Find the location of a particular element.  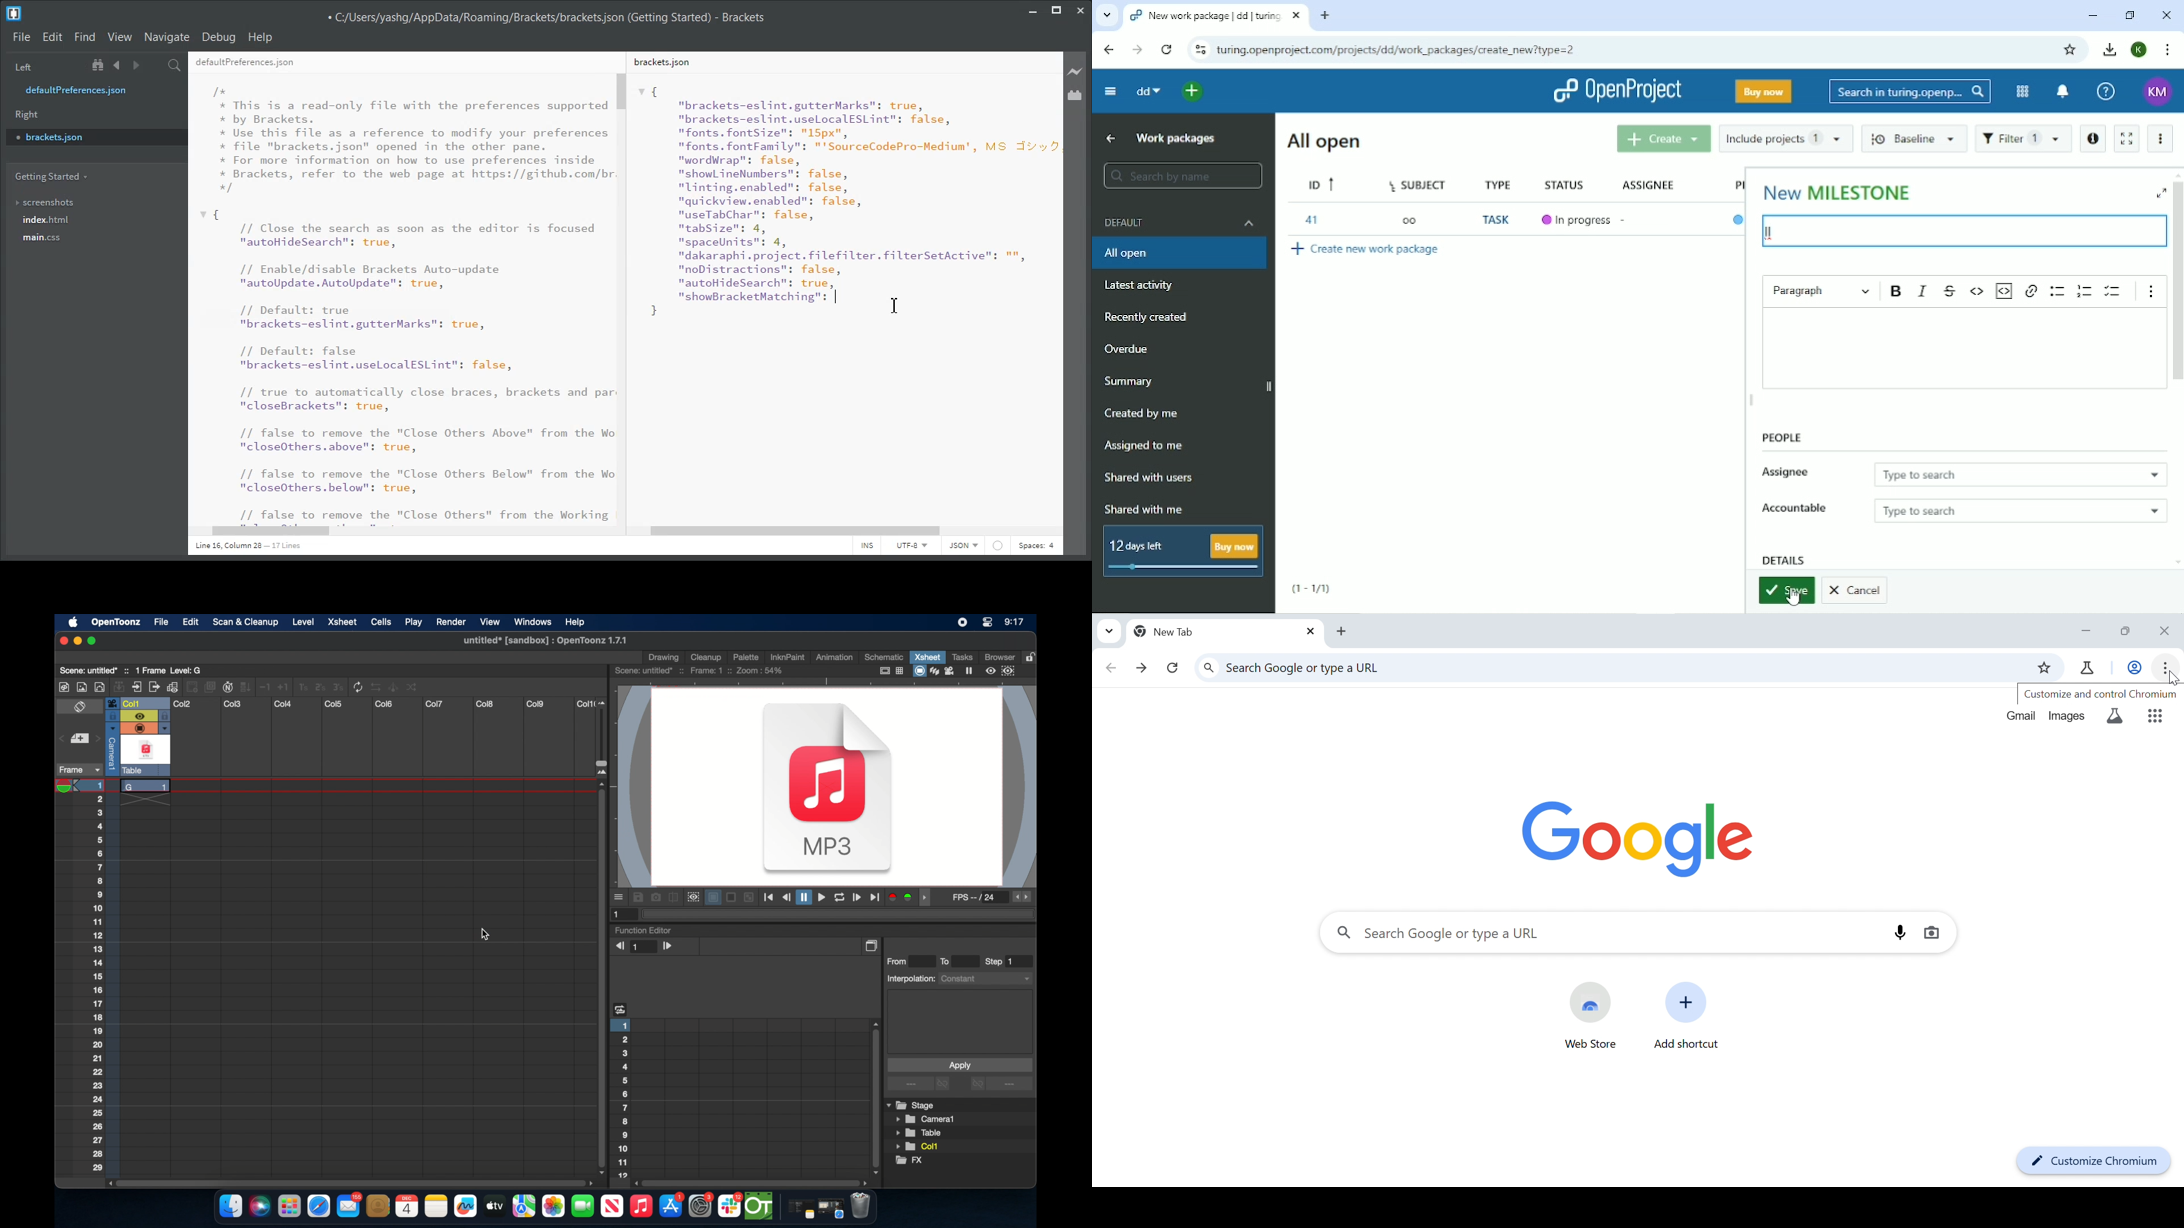

/*

* This is a read-only file with the preferences supported
* by Brackets.

* Use this file as a reference to modify your preferences
* file "brackets.json" opened in the other pane.

* For more information on how to use preferences inside

* Brackets, refer to the web page at https://github.com/br
*/ is located at coordinates (414, 140).